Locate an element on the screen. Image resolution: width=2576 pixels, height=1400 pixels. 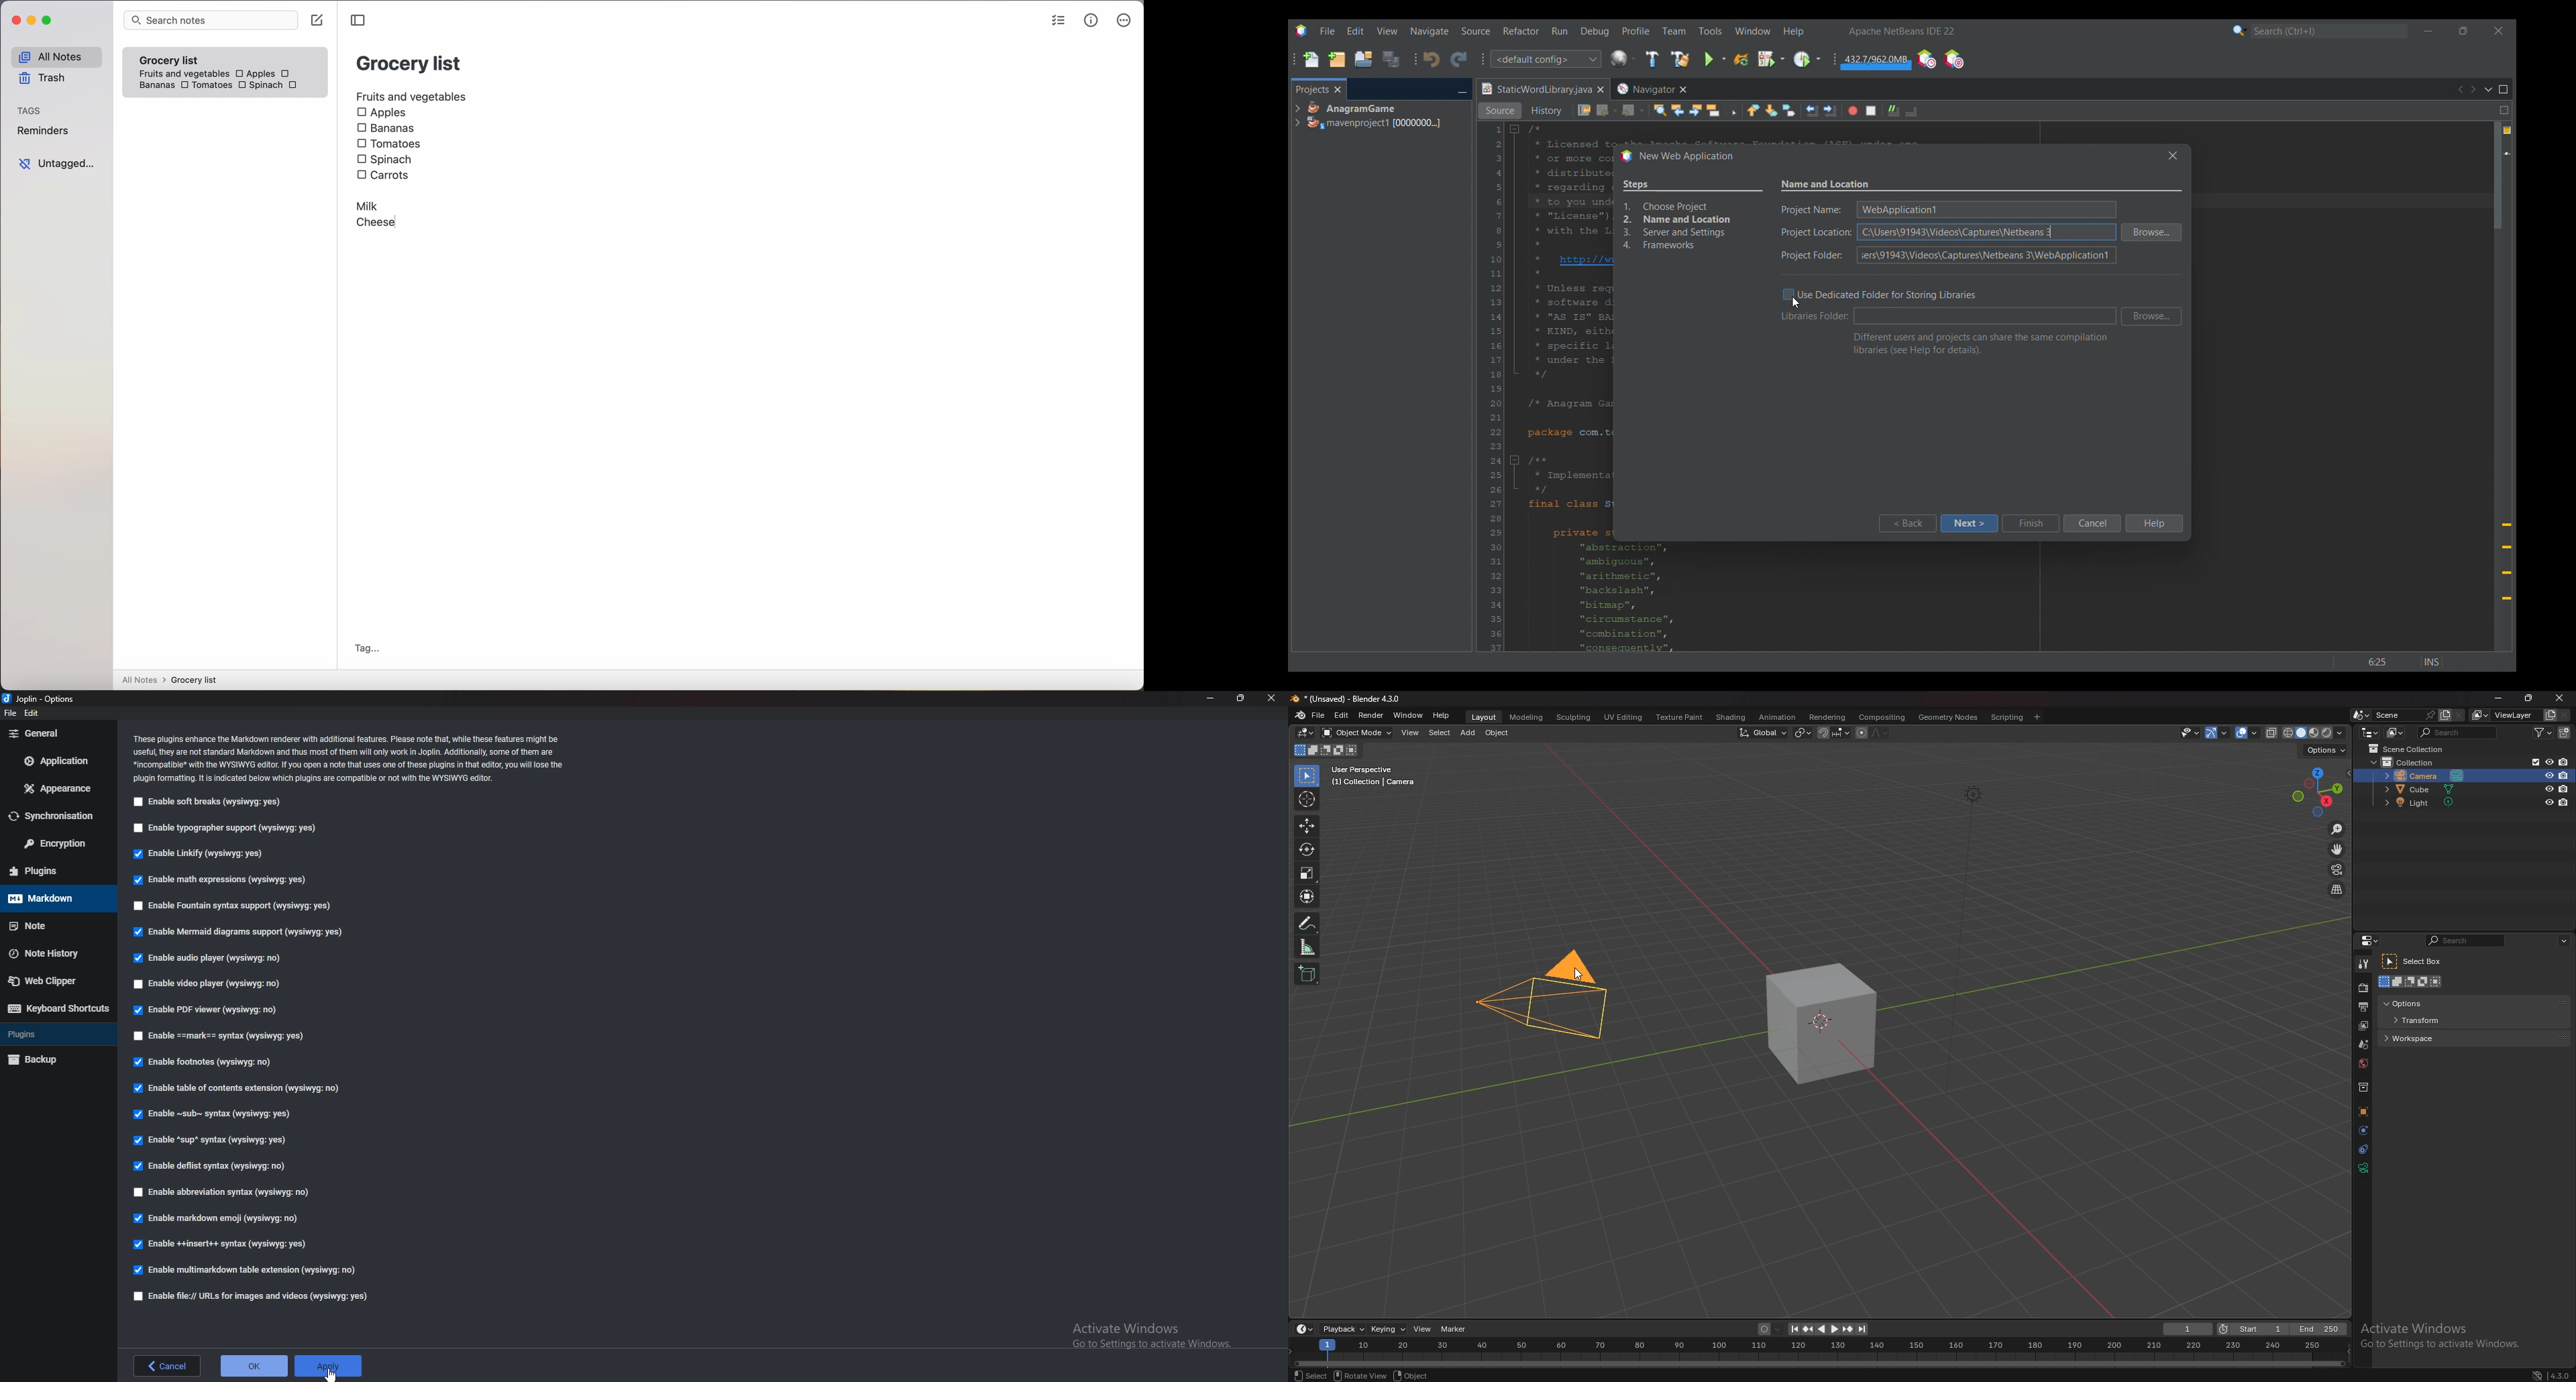
Source menu is located at coordinates (1476, 31).